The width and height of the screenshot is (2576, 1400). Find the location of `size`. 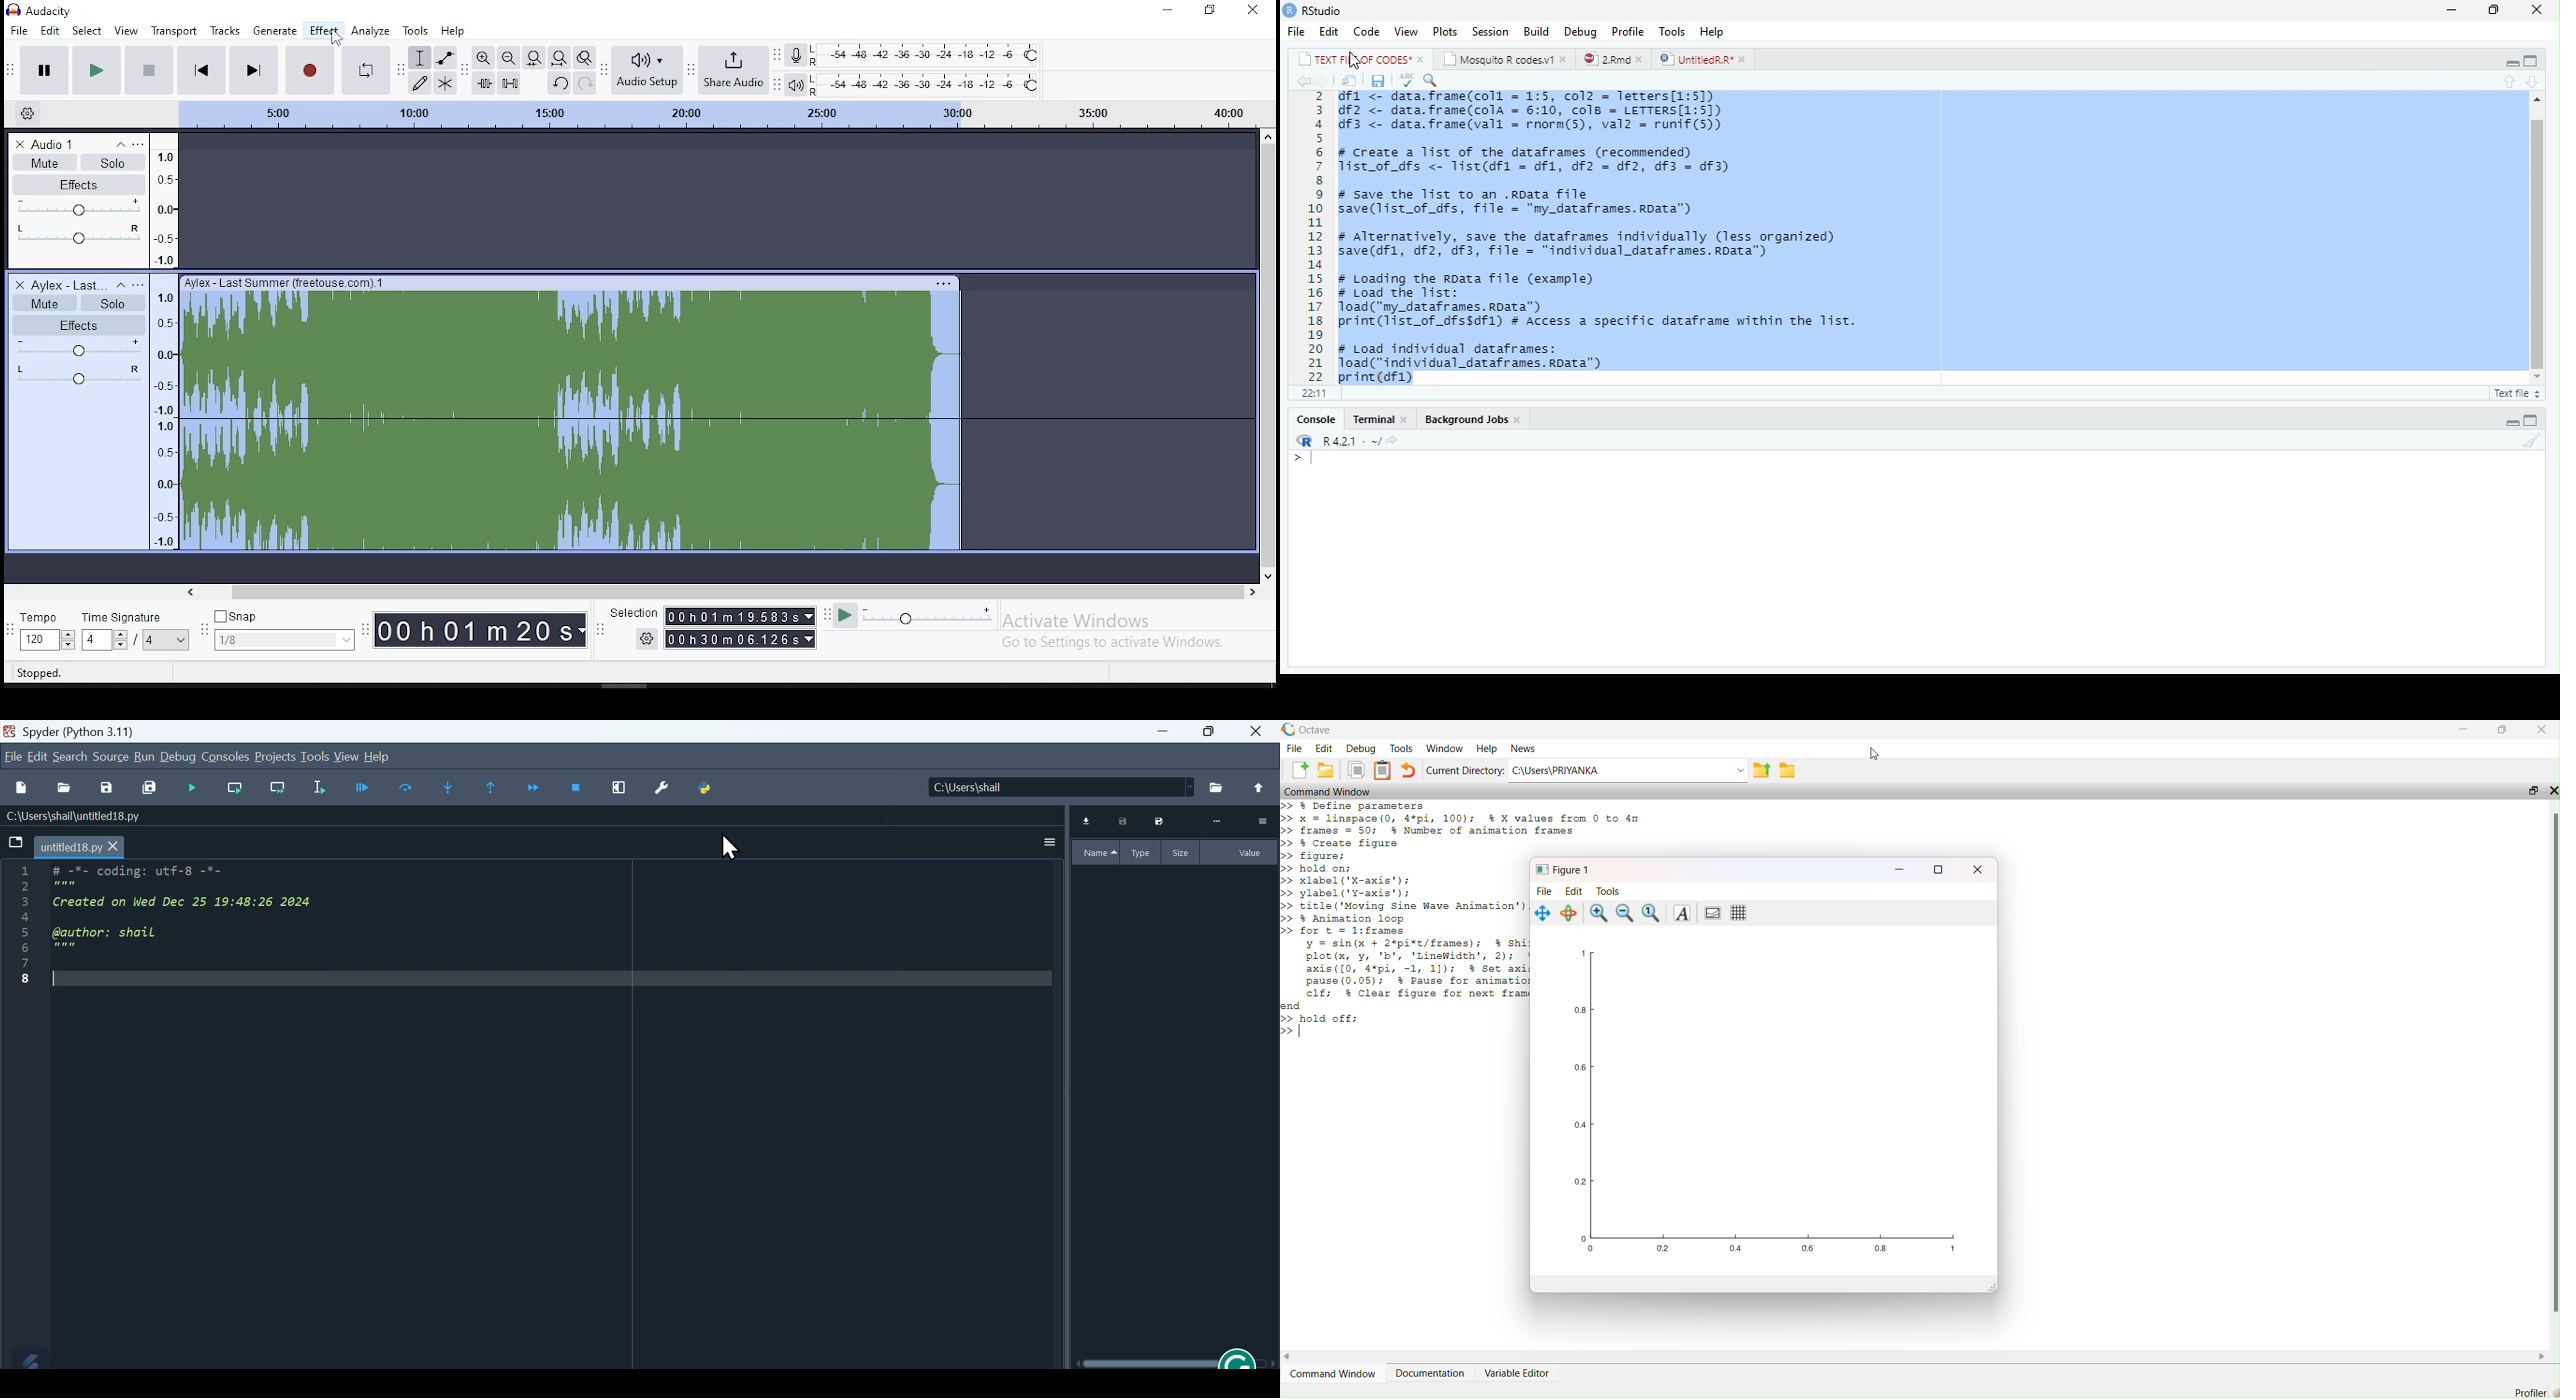

size is located at coordinates (1179, 854).